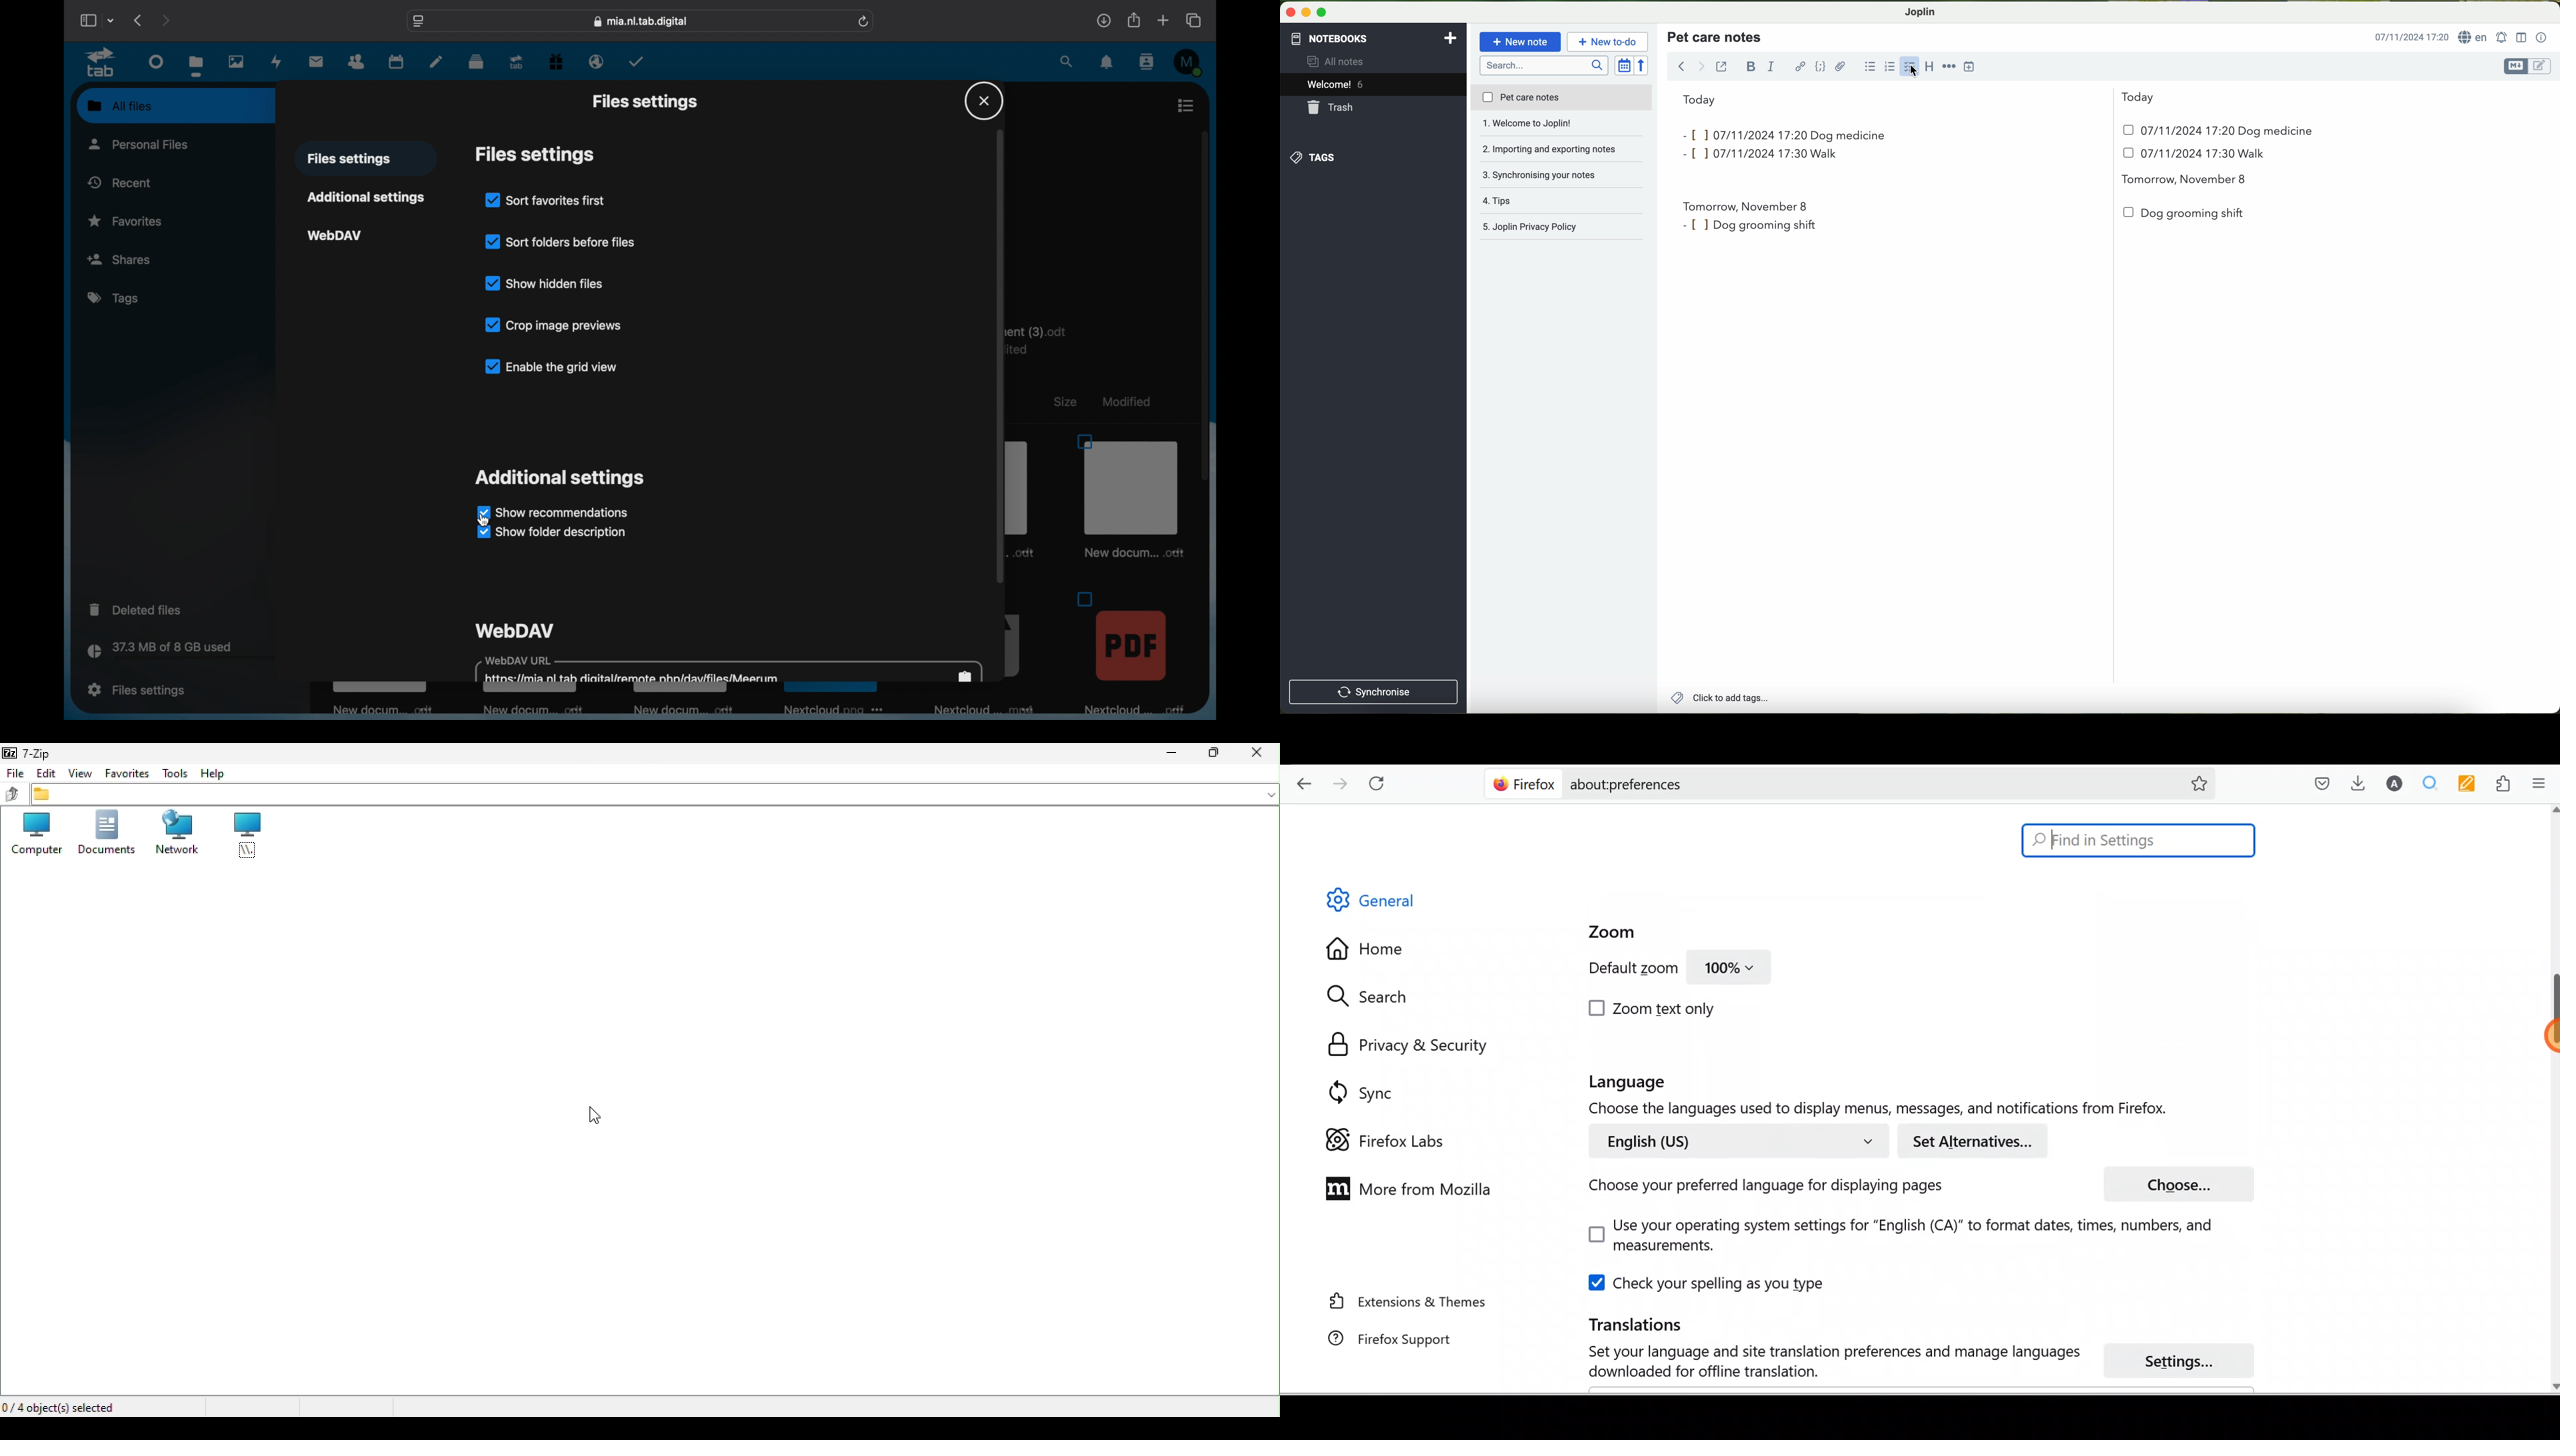 The image size is (2576, 1456). What do you see at coordinates (553, 533) in the screenshot?
I see `show folder description` at bounding box center [553, 533].